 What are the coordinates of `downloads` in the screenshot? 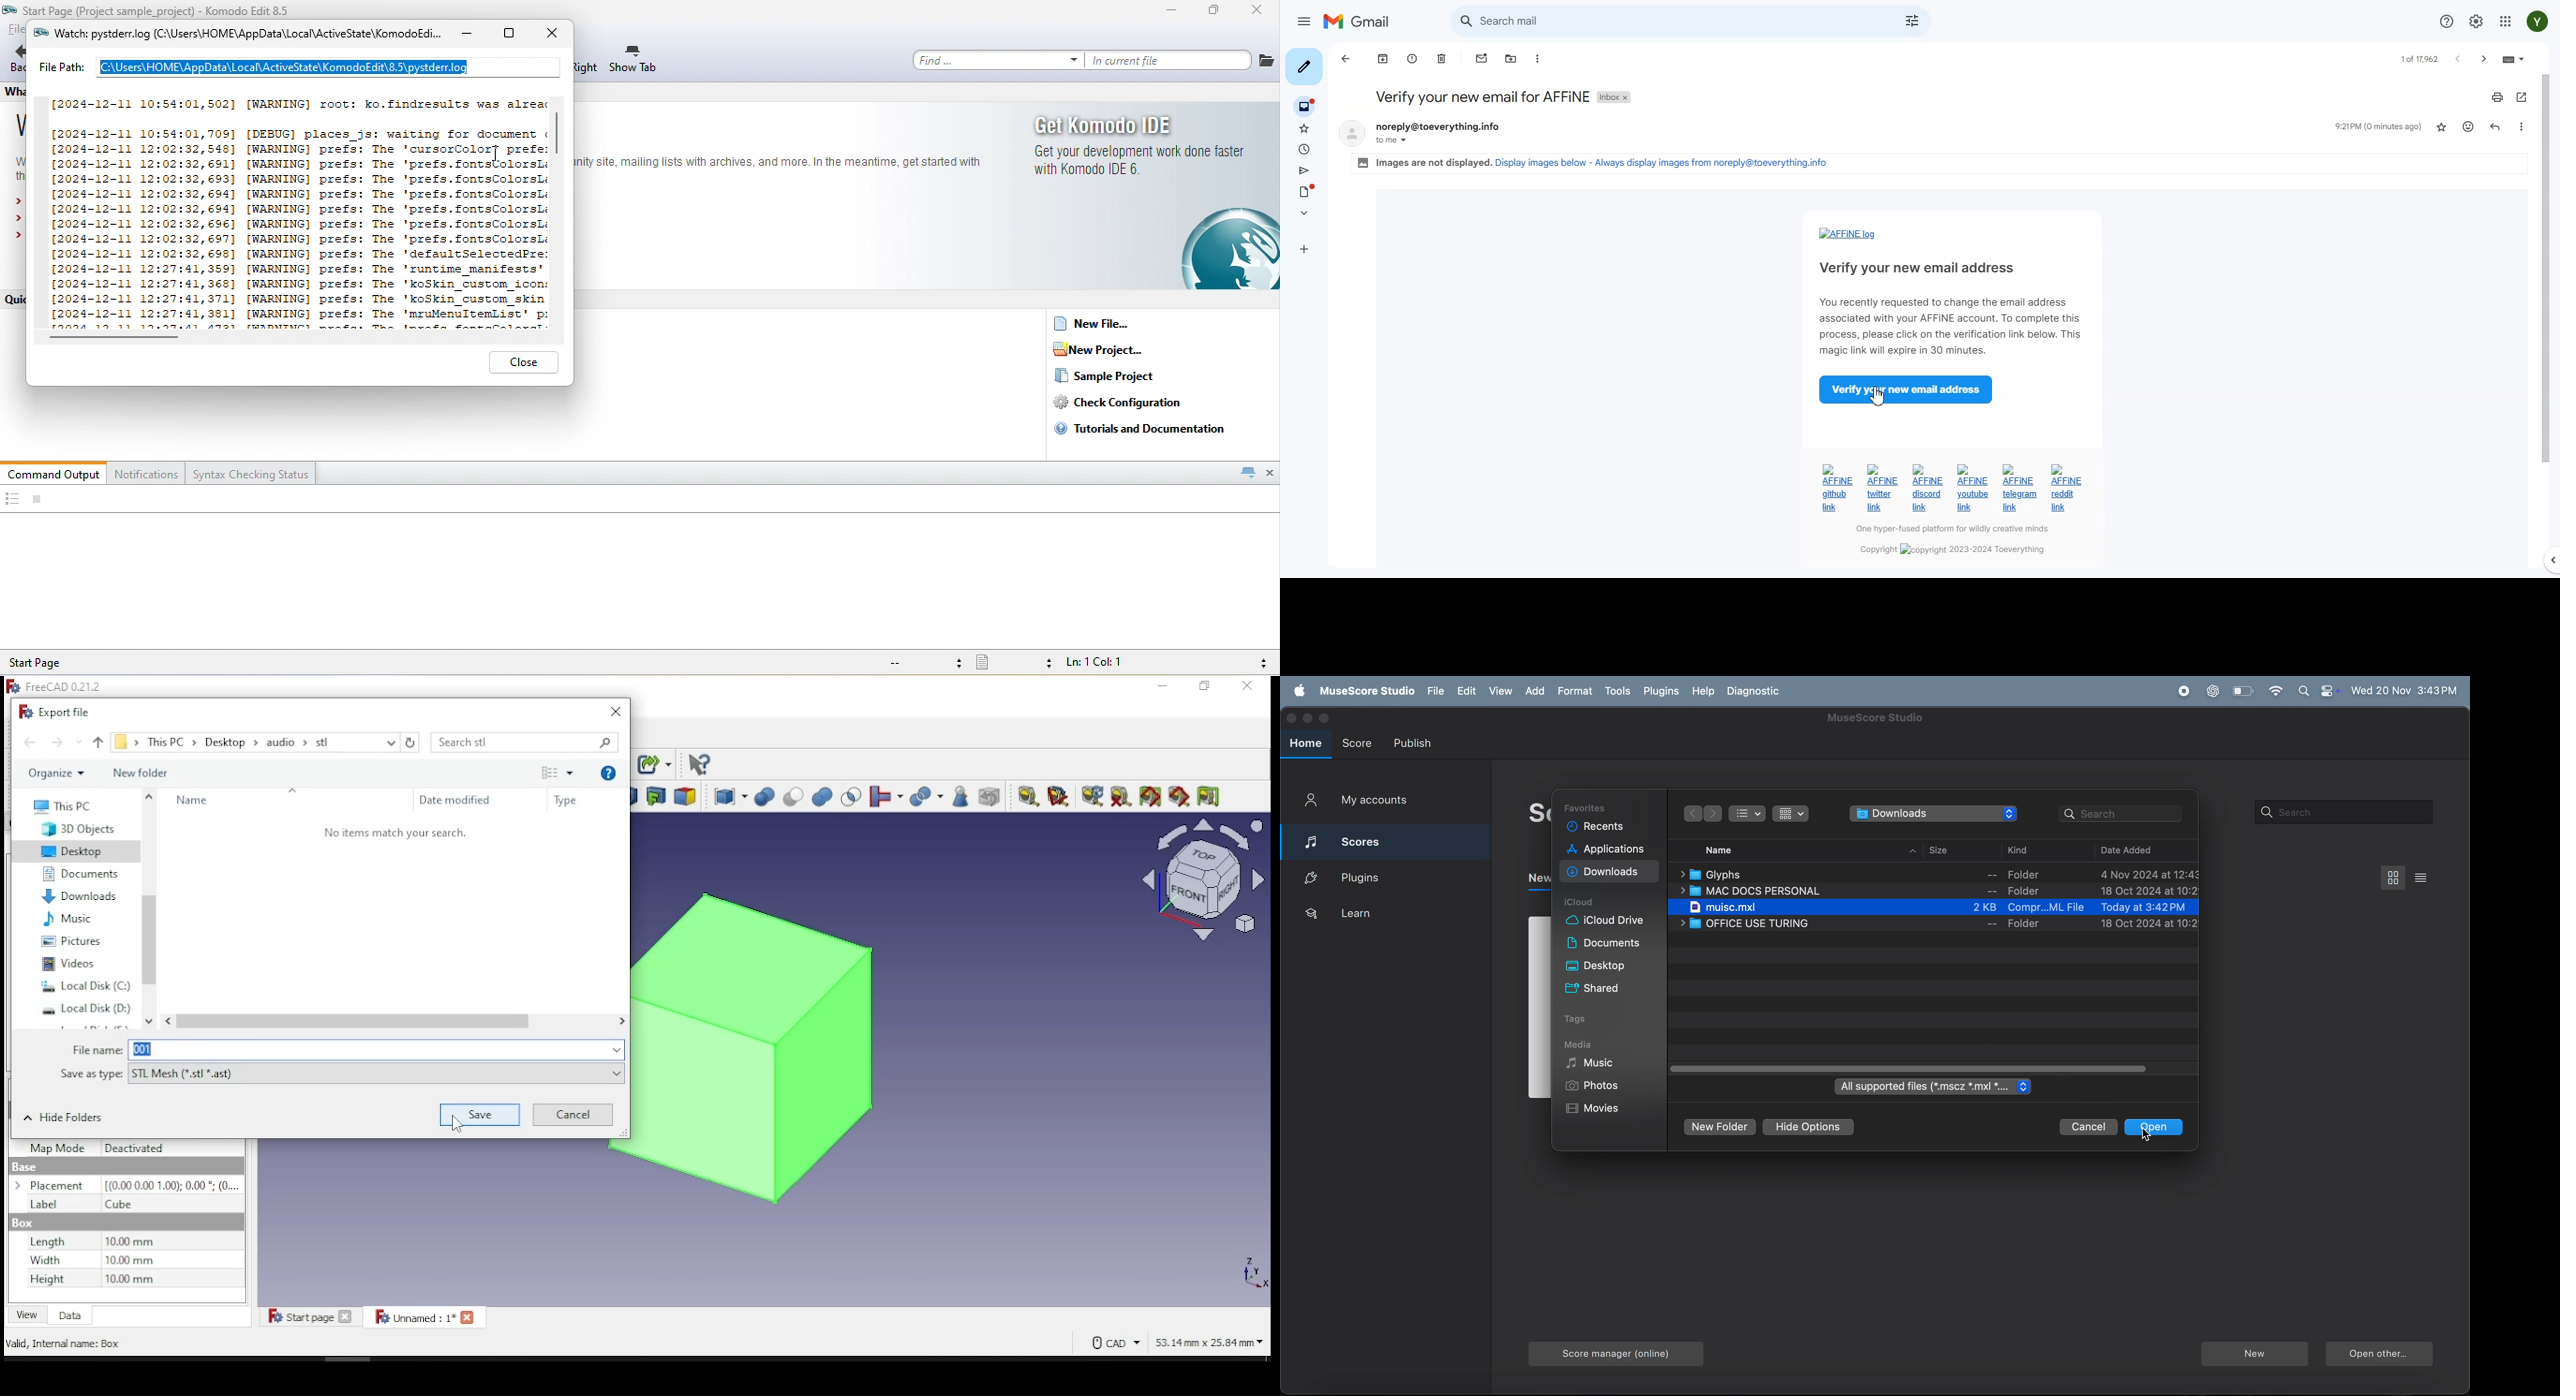 It's located at (1610, 873).